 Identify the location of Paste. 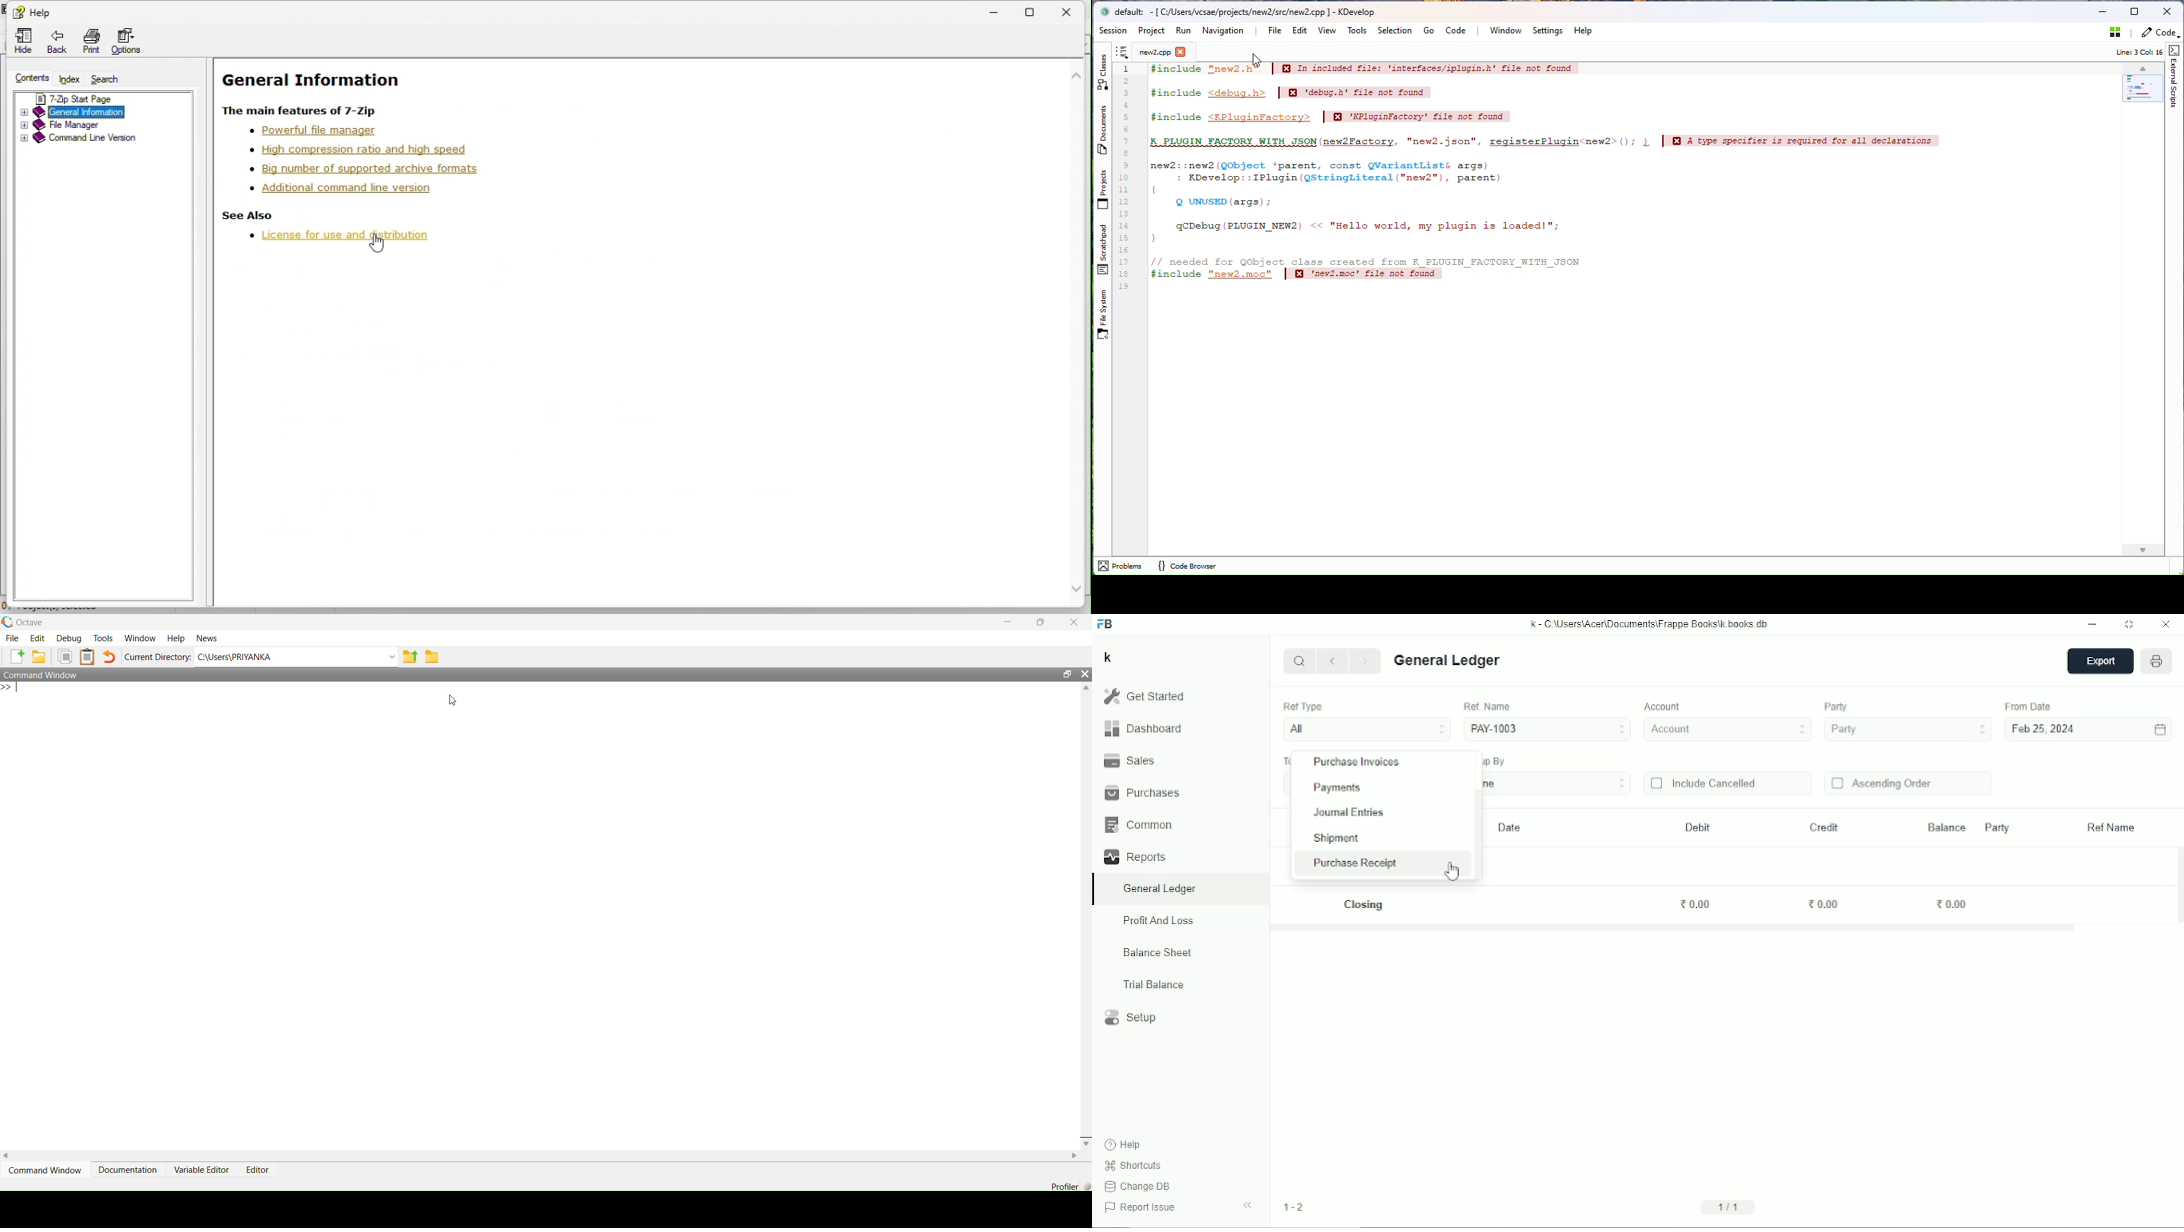
(88, 657).